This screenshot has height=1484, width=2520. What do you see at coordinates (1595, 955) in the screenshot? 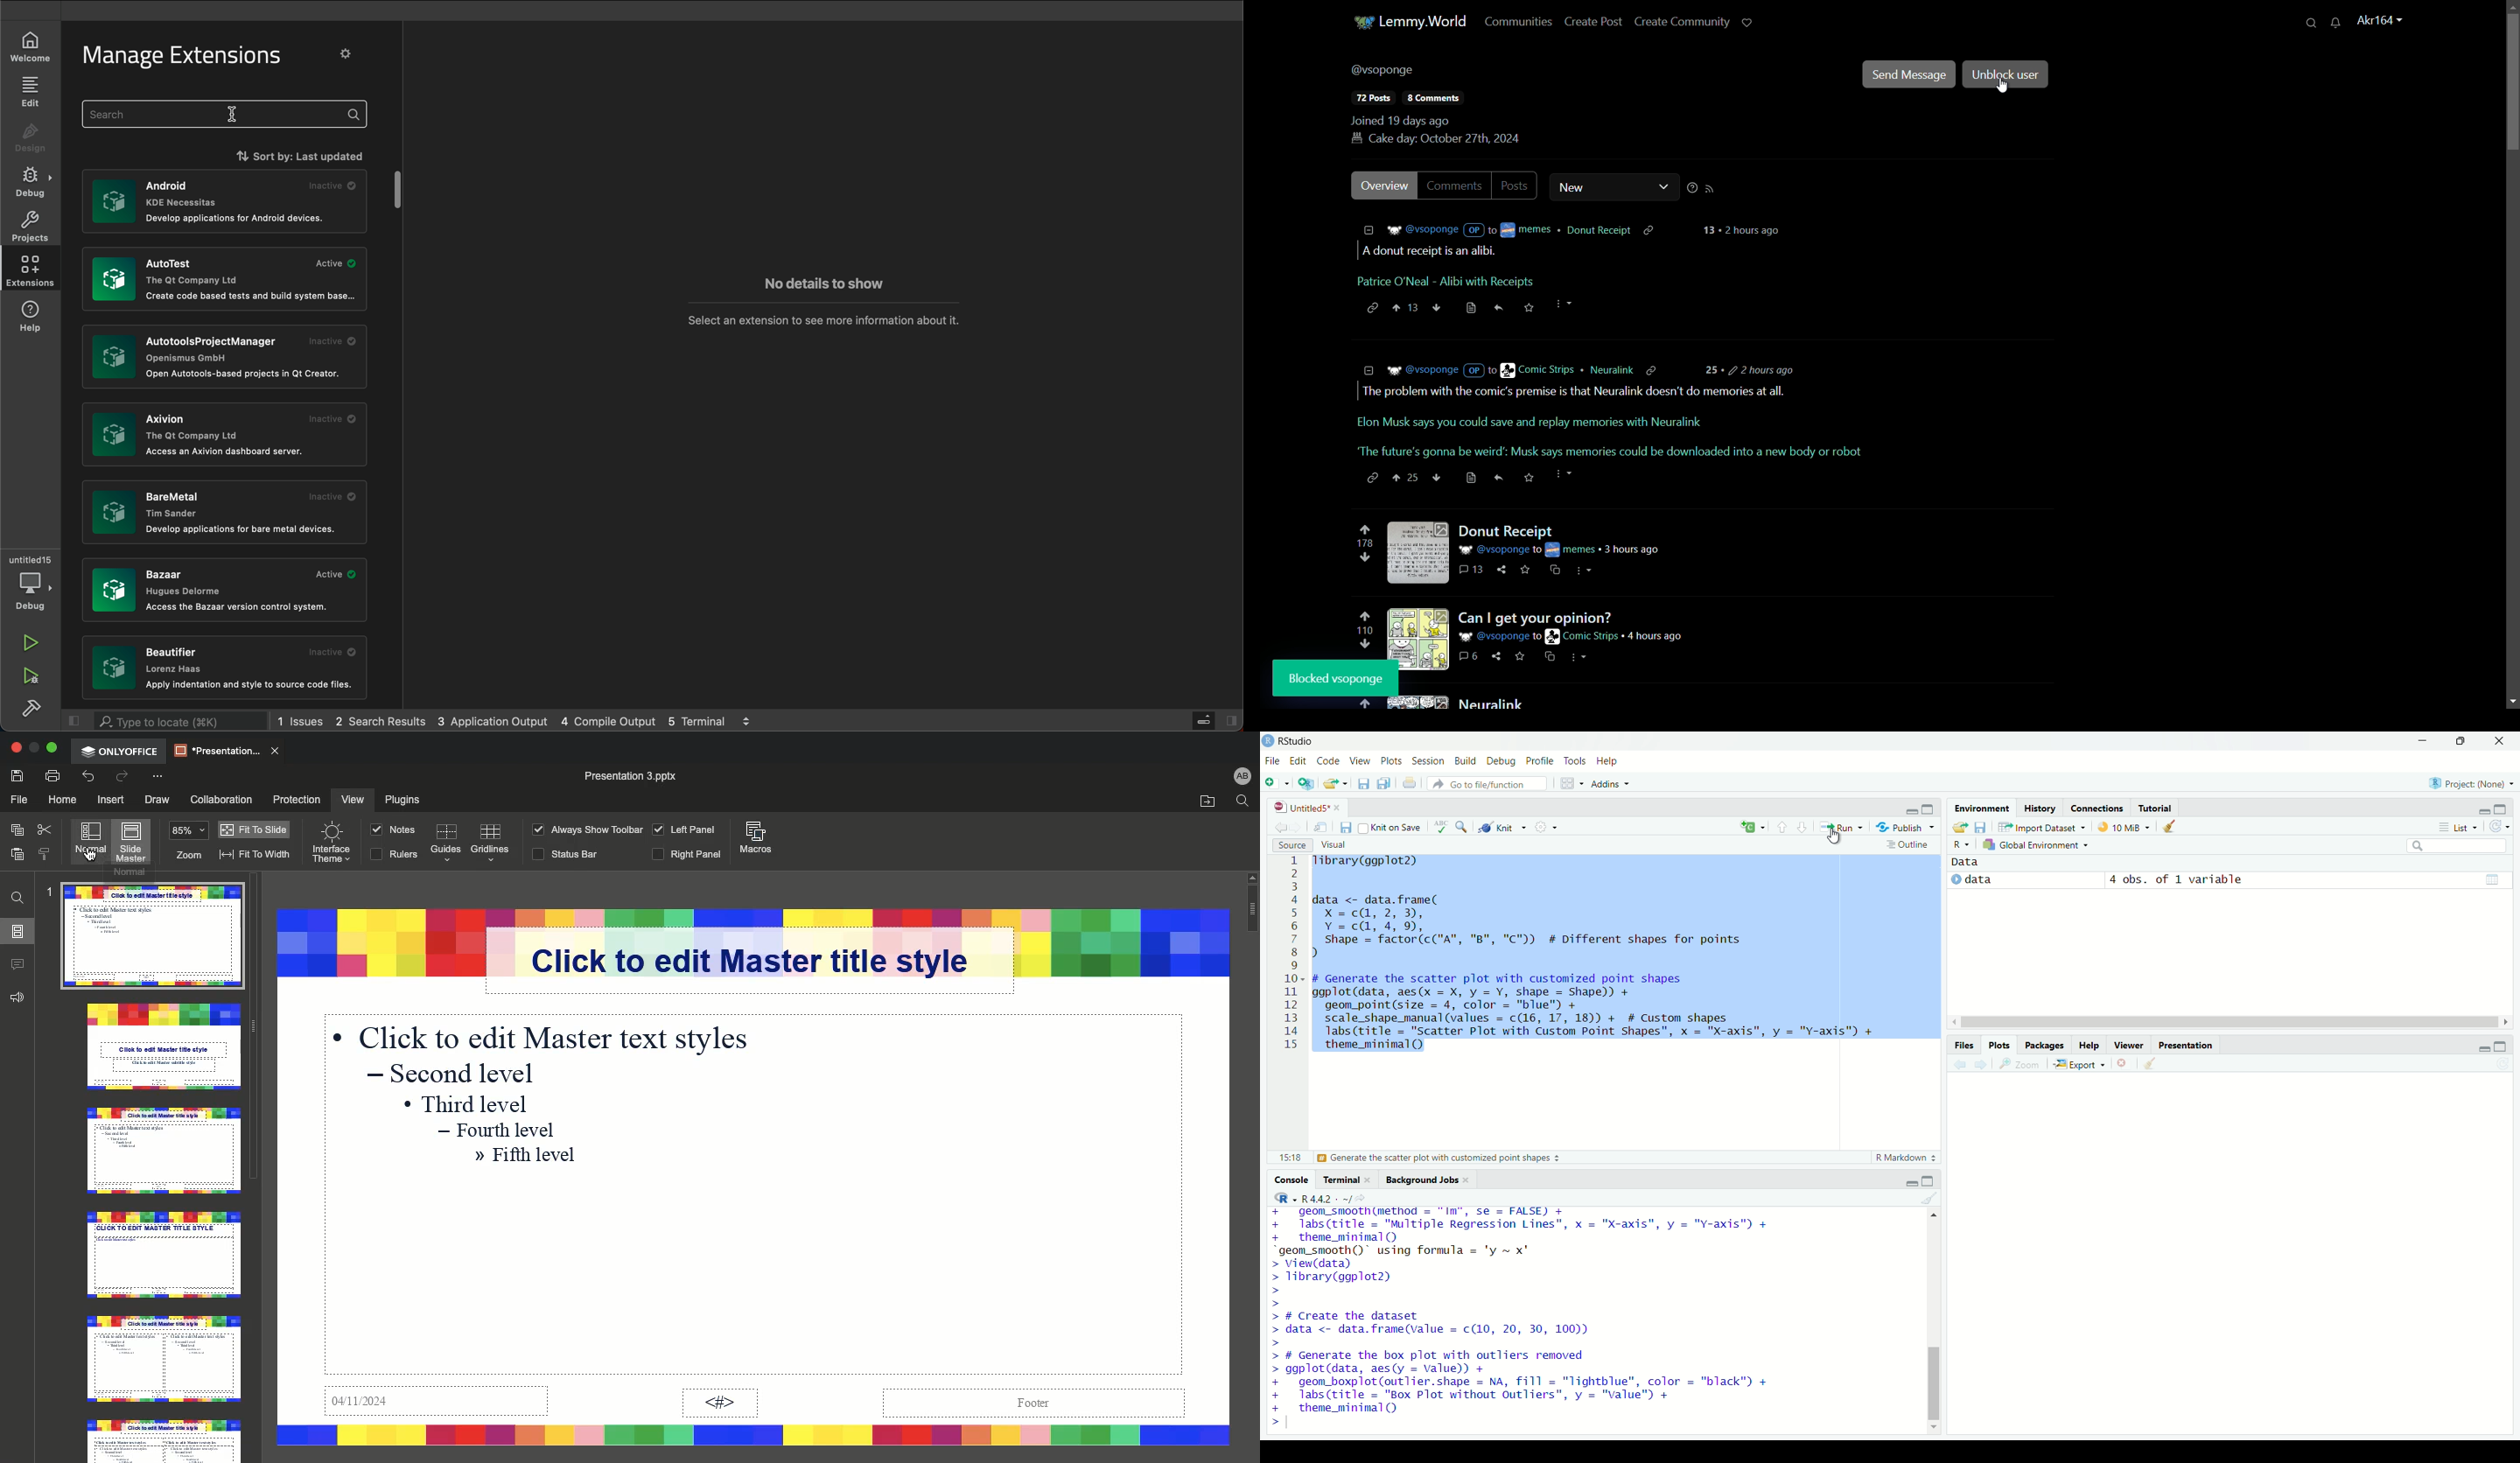
I see `1ibrary(ggplot2)
data <- data.frame(
X =cQ, 2, 3),
Y=cd, 4,9,
Shape = factor(c("A", "B", "C")) # Different shapes for points
d
. . . I
# Generate the scatter plot with customized point shapes
ggplot(data, aes(x = X, y = Y, shape = Shape)) +
geom_point(size = 4, color = "blue") +
scale_shape_manual (values = c(16, 17, 18)) + # Custom shapes
Tabs (title = "Scatter Plot with Custom Point Shapes", x = "X-axis", y = "Y-axis") +
theme_minimal()` at bounding box center [1595, 955].